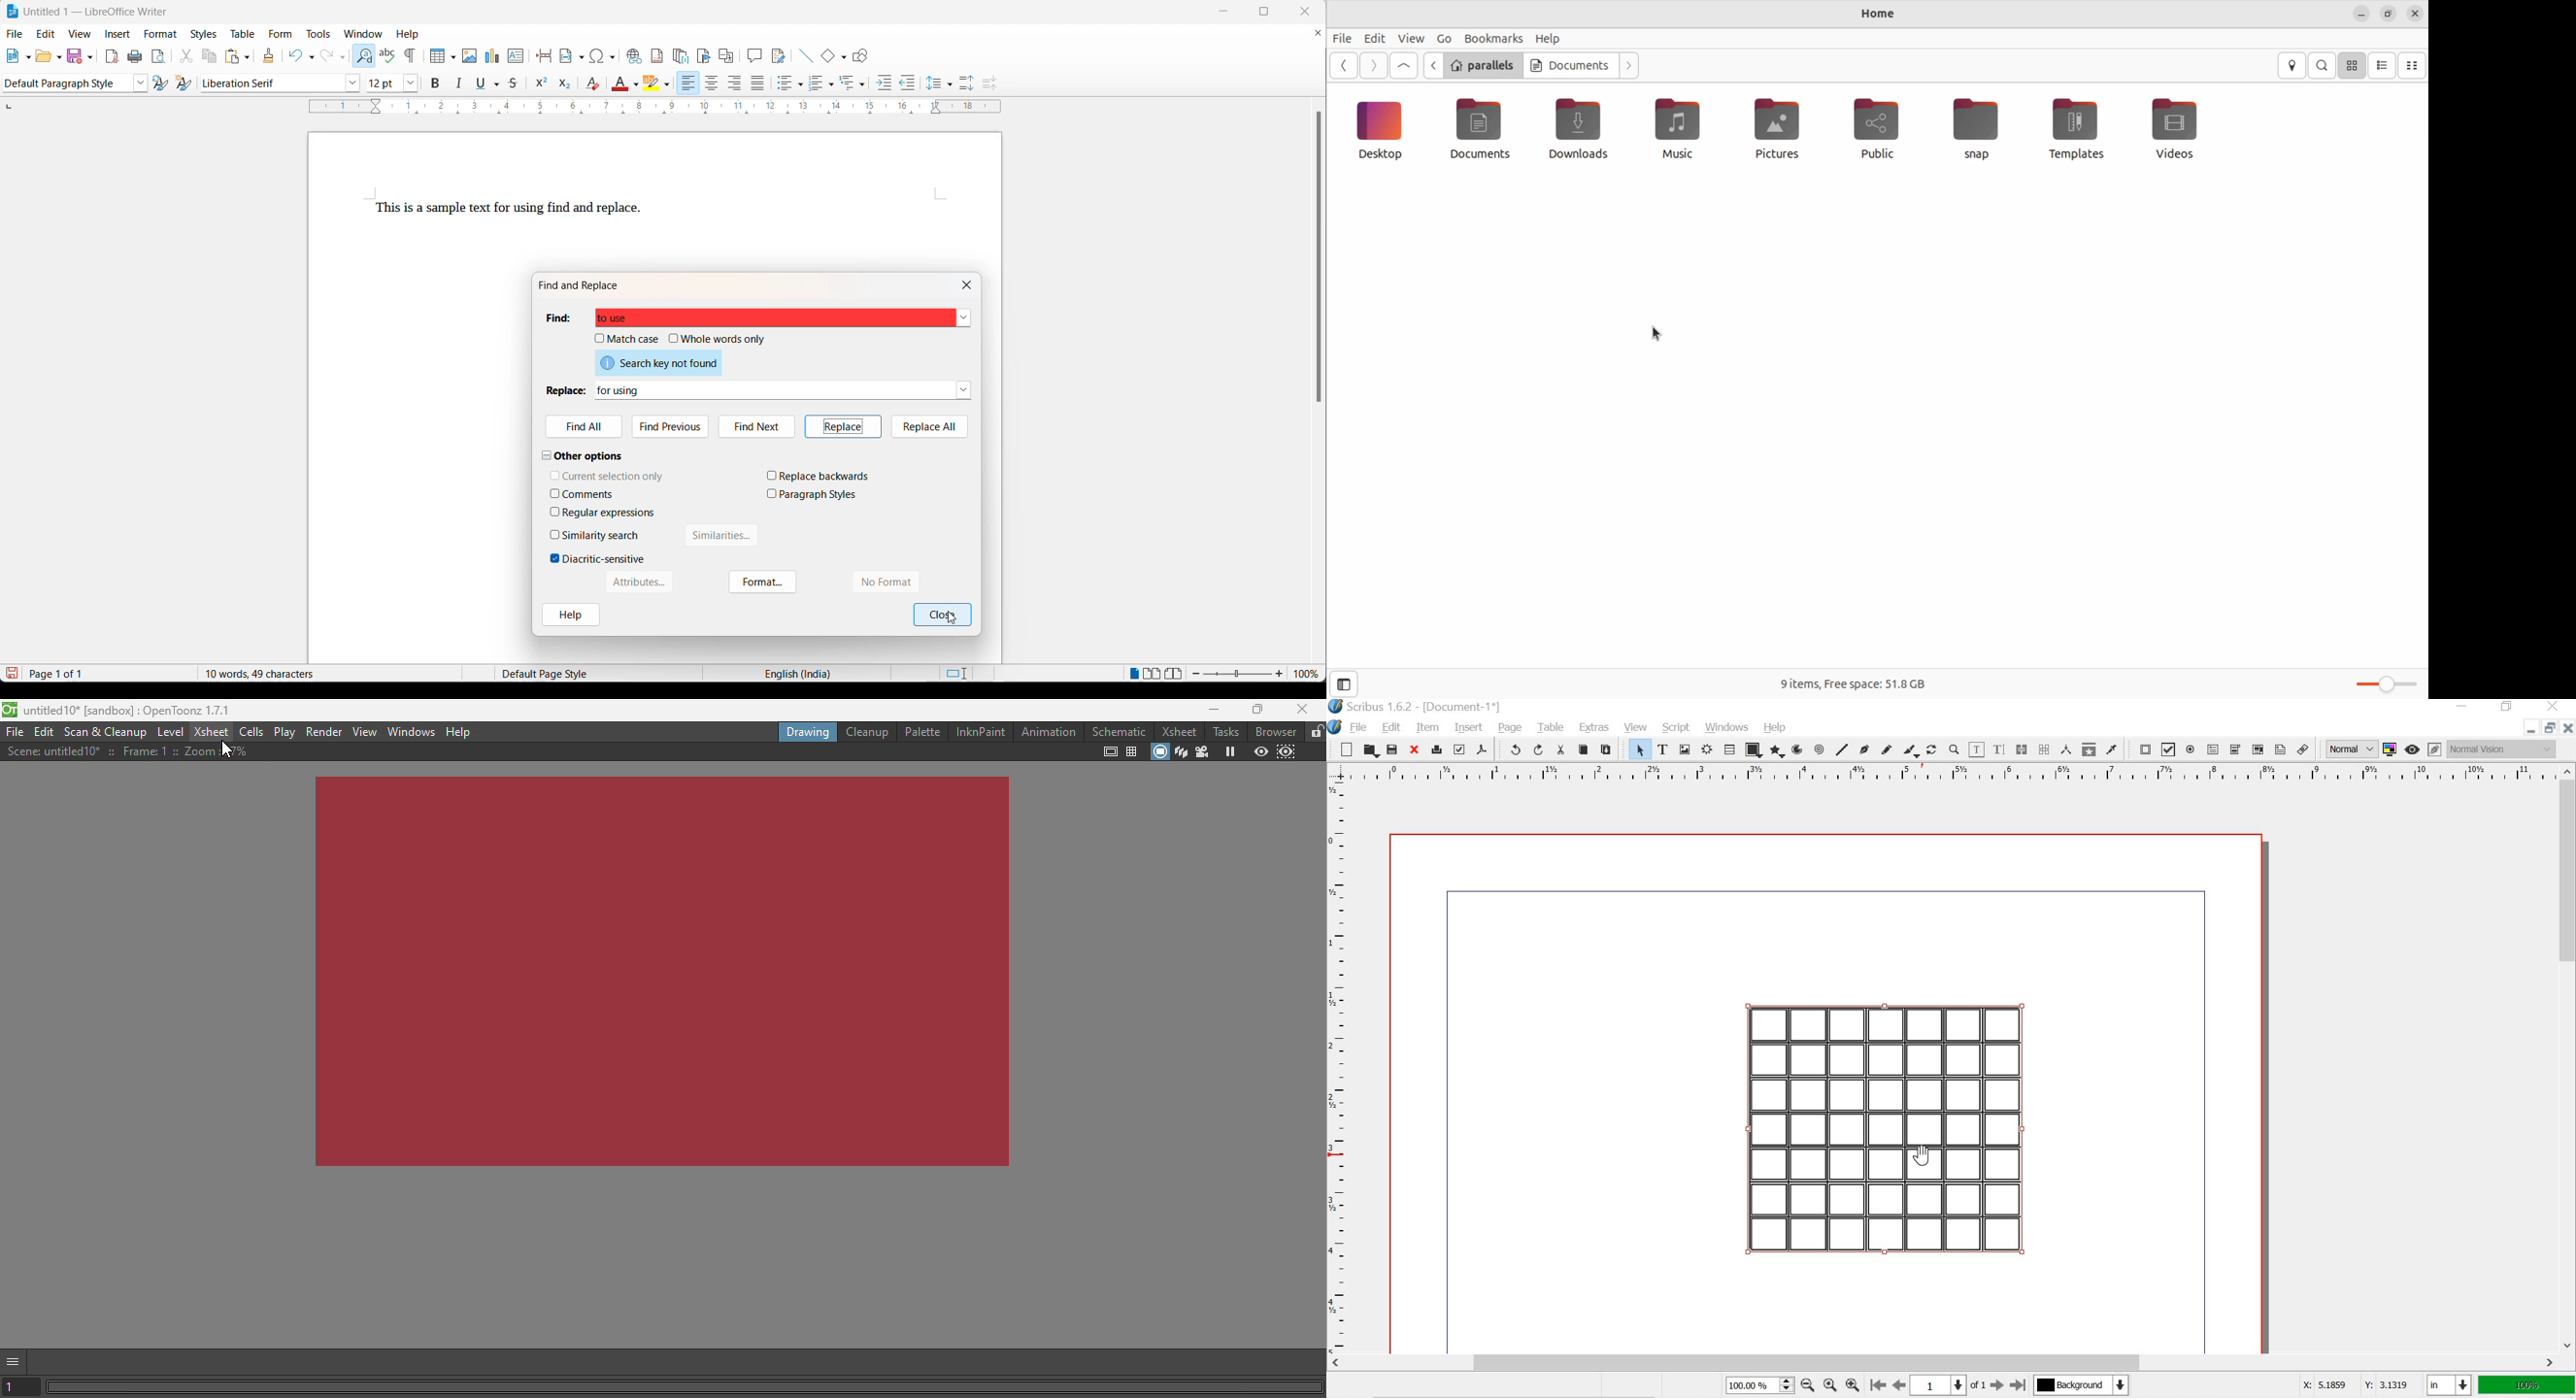 The image size is (2576, 1400). What do you see at coordinates (1511, 728) in the screenshot?
I see `page` at bounding box center [1511, 728].